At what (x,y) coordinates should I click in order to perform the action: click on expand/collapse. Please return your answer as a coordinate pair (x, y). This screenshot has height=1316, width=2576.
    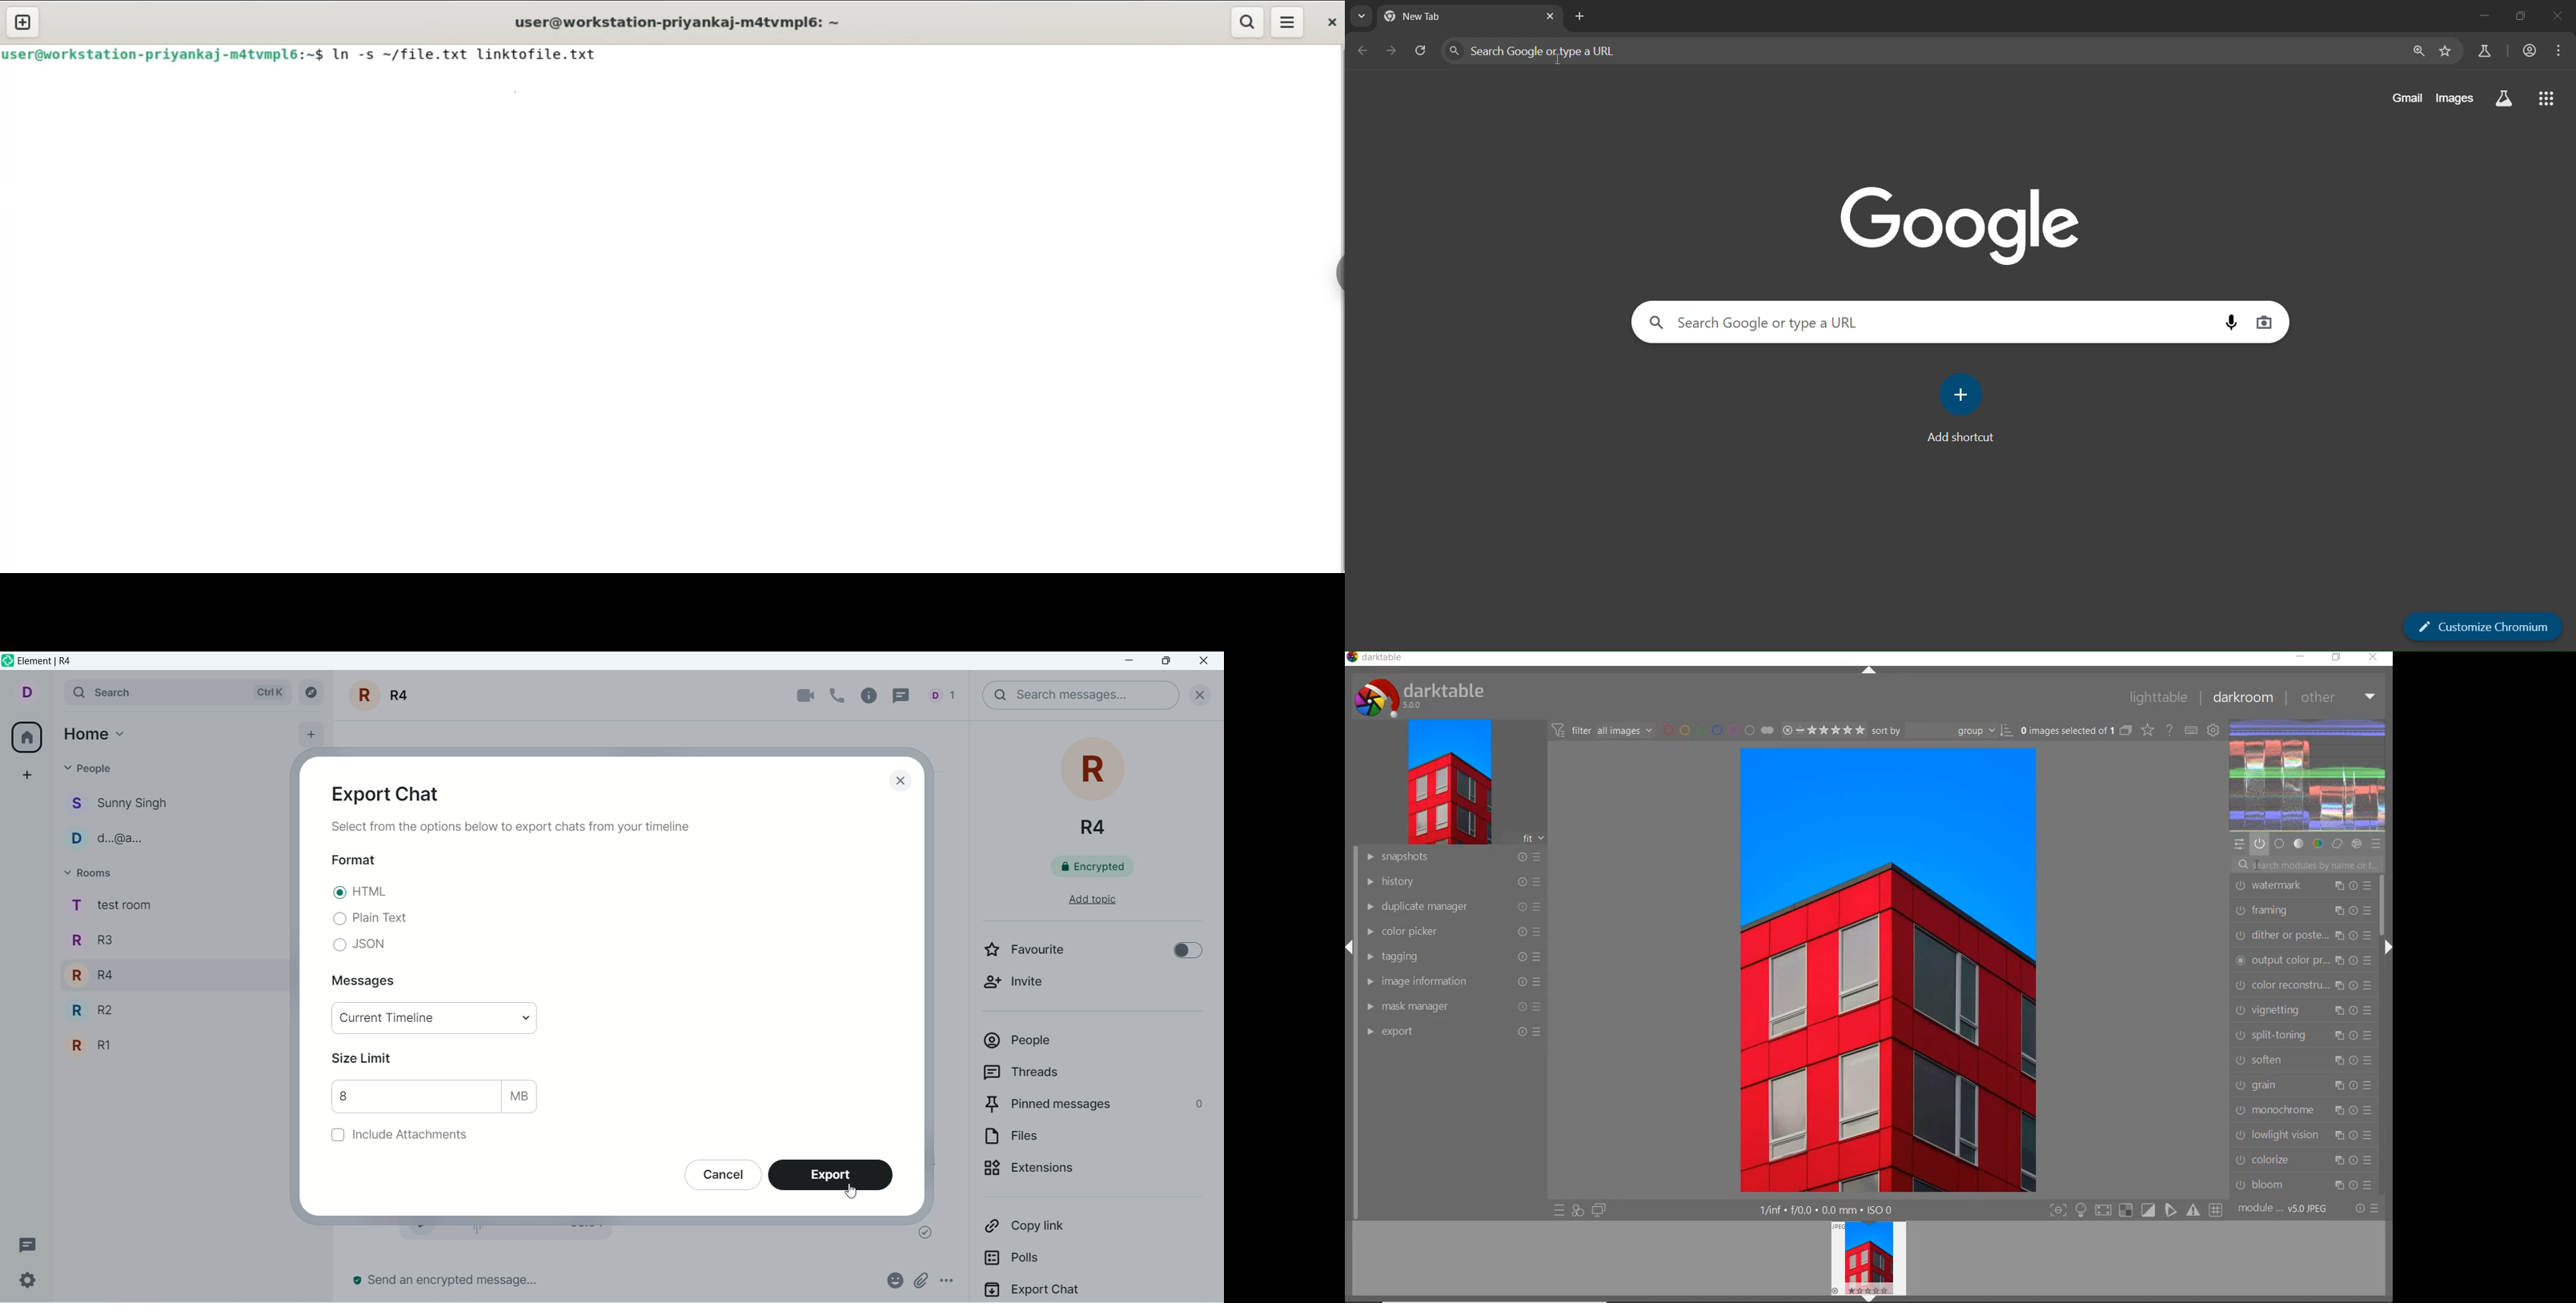
    Looking at the image, I should click on (1351, 947).